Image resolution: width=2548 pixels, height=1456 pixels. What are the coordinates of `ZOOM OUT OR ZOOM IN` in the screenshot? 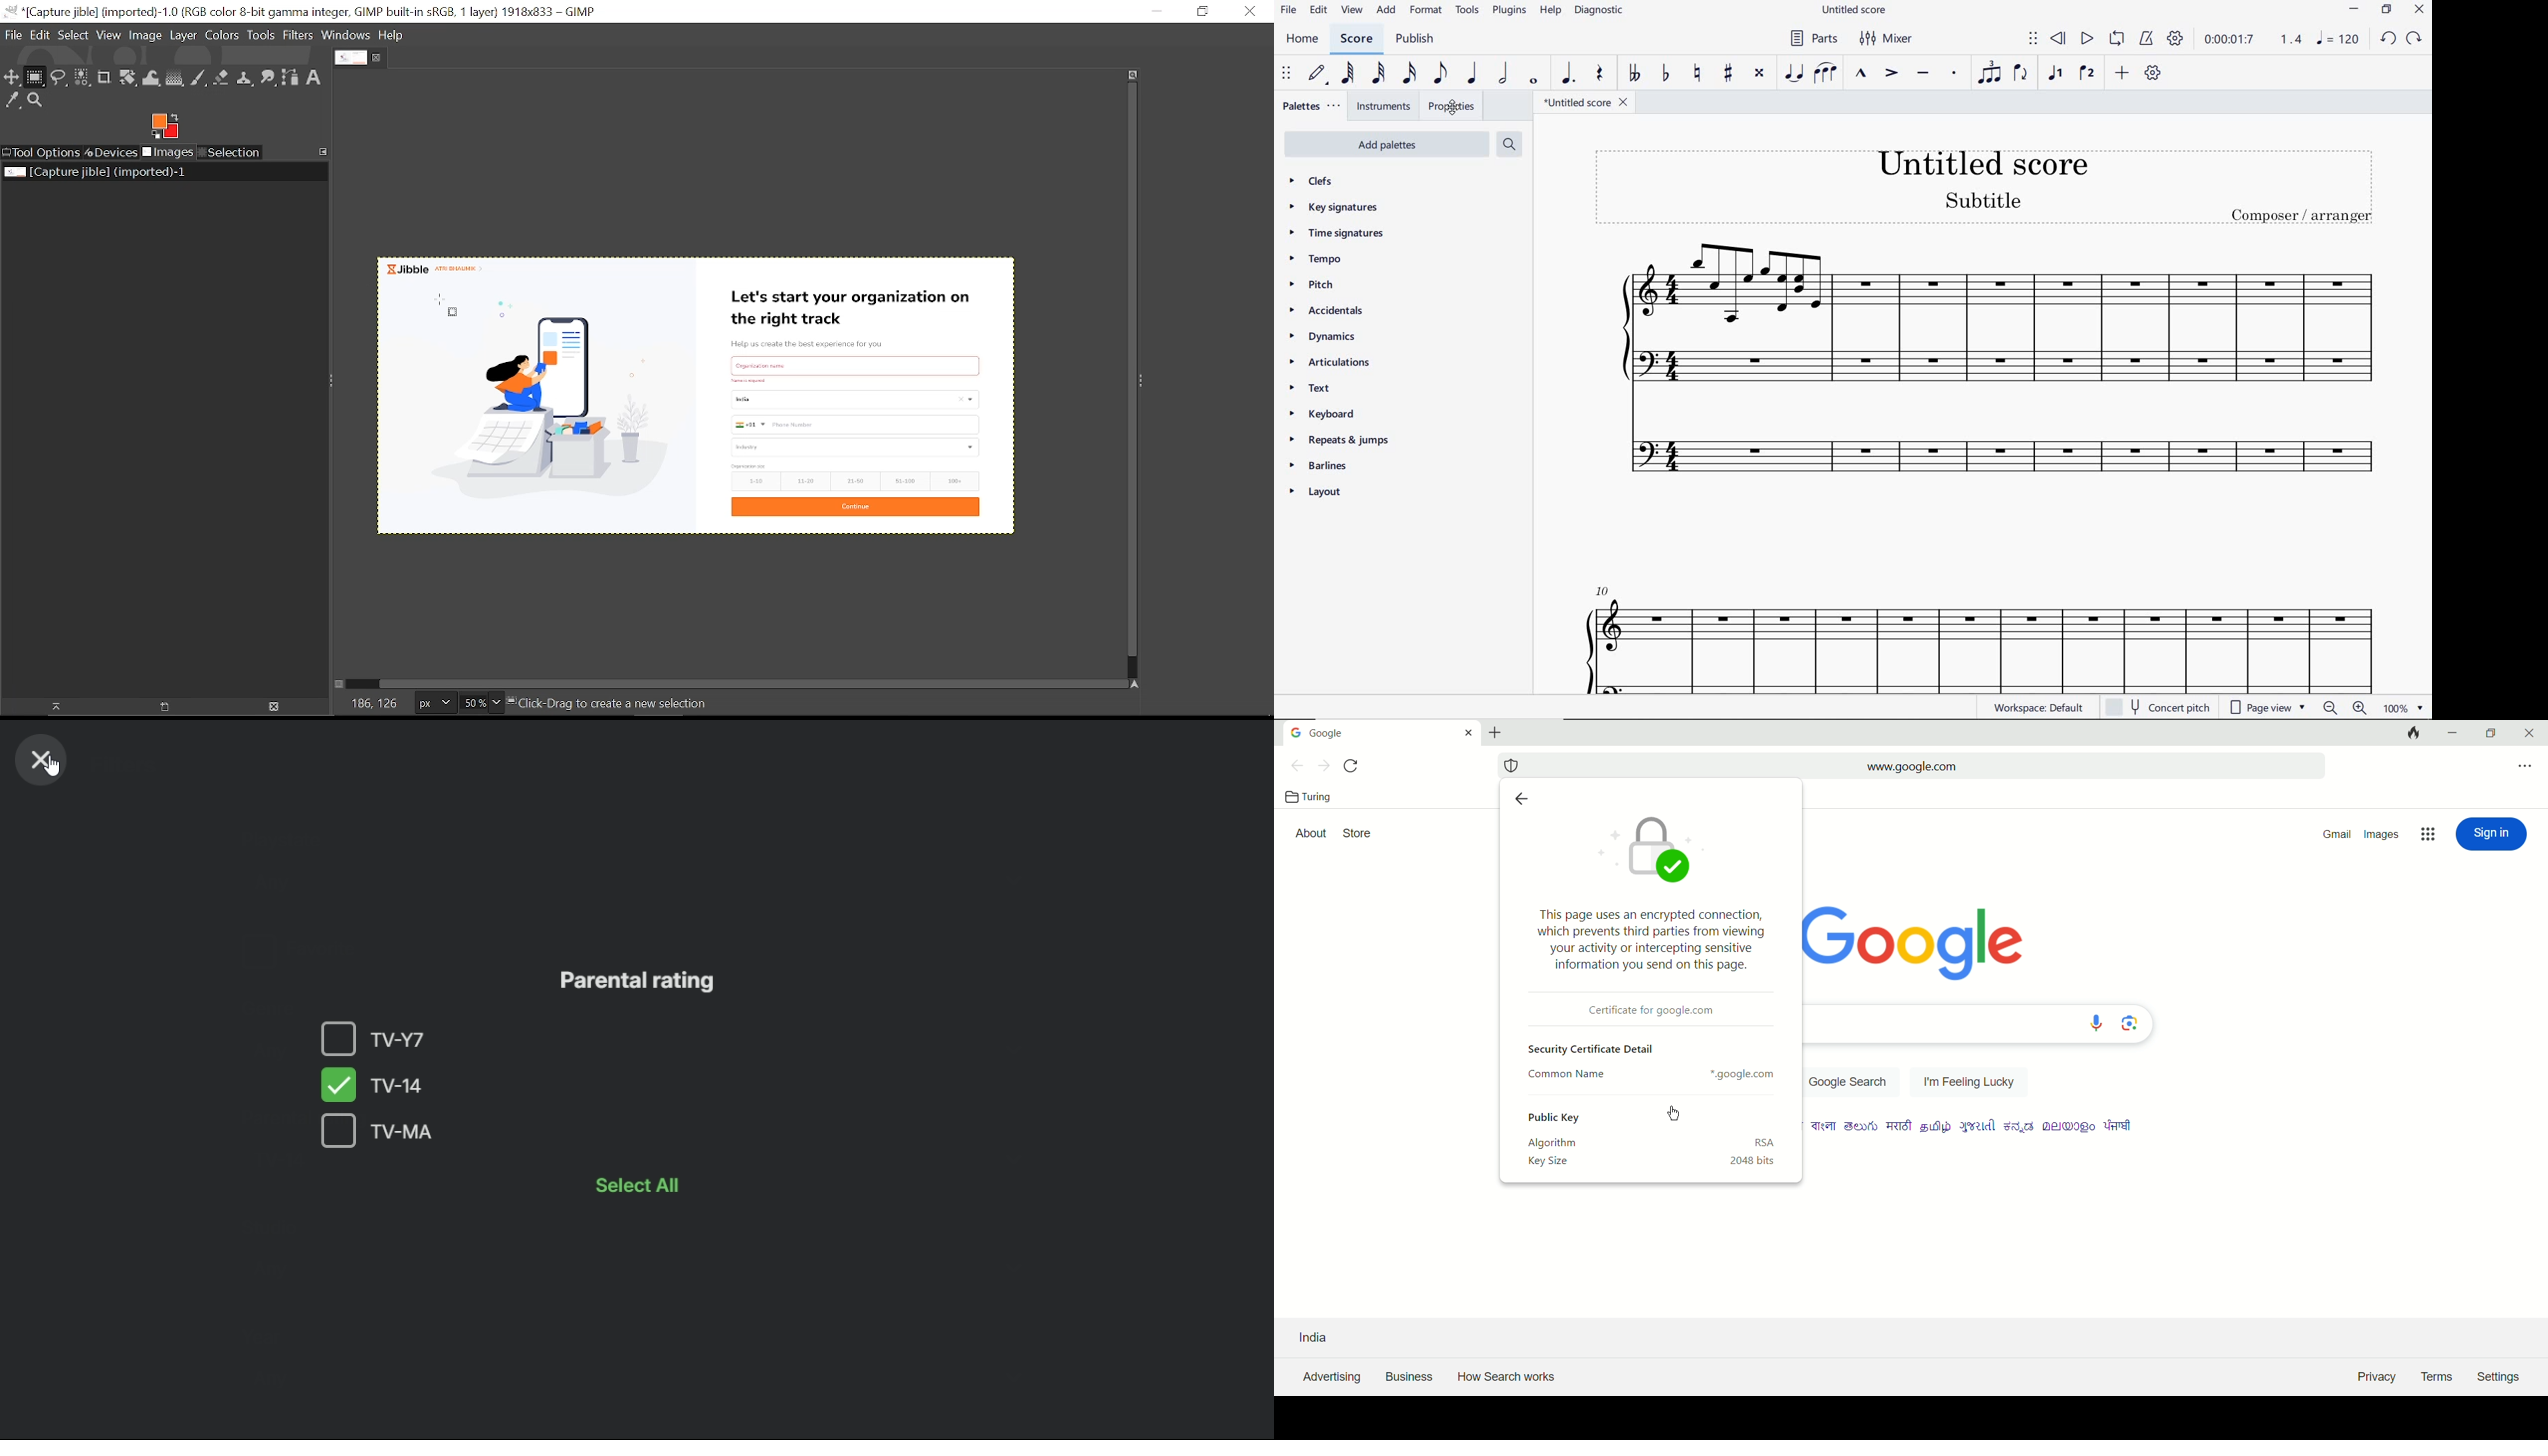 It's located at (2347, 707).